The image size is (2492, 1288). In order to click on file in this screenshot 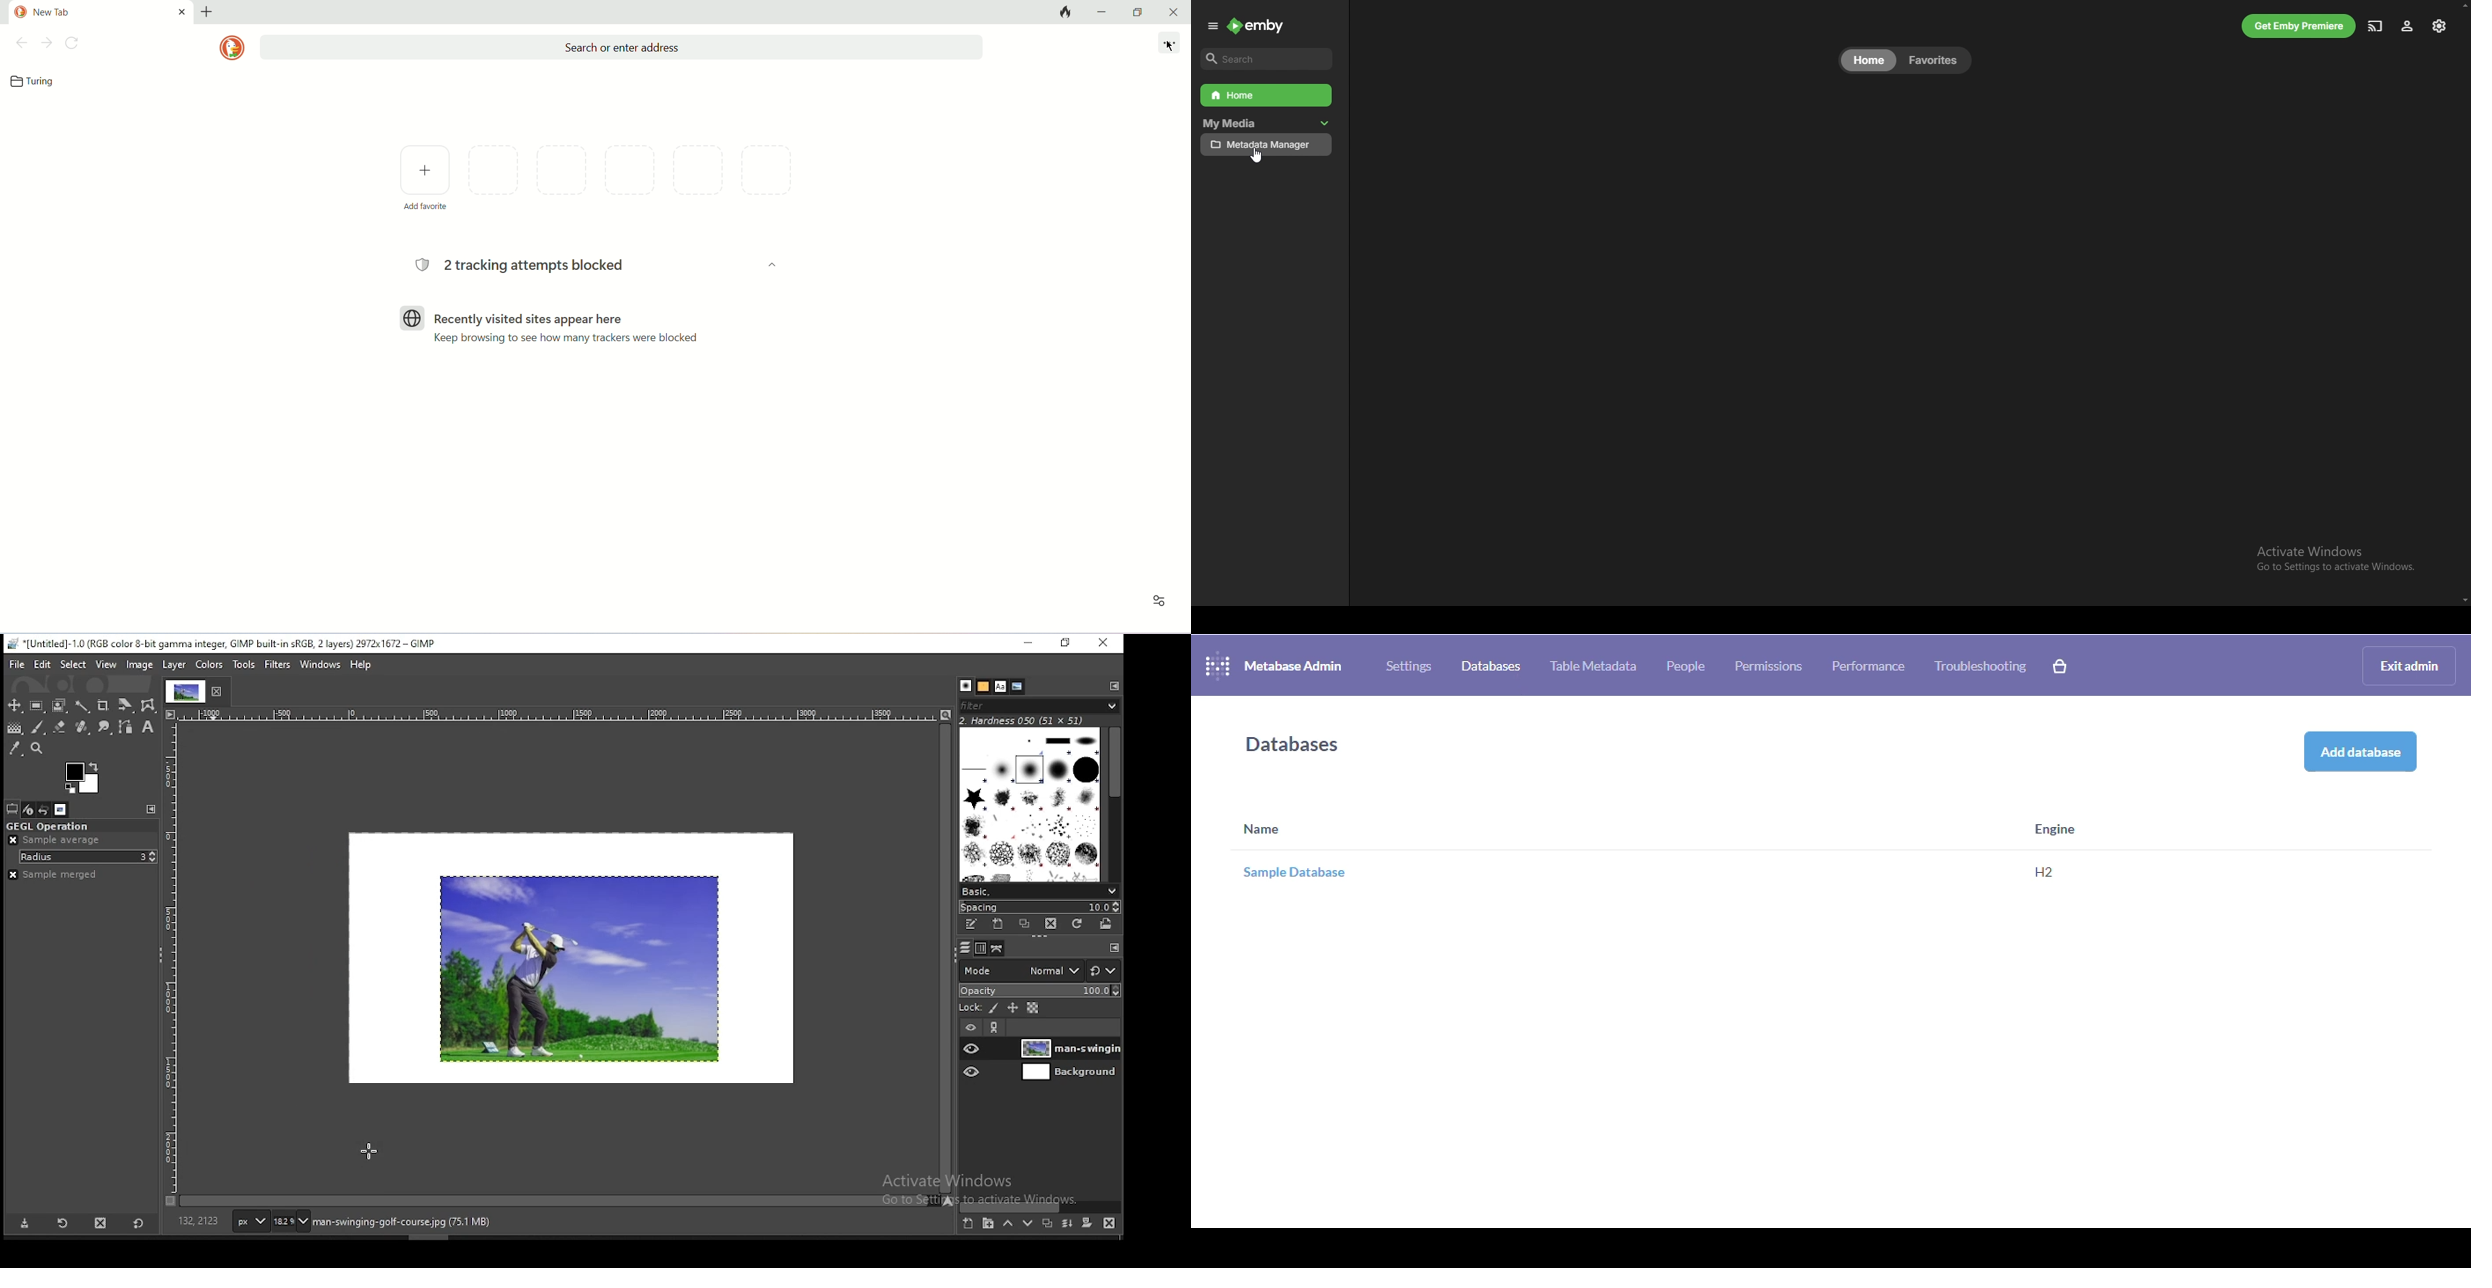, I will do `click(18, 663)`.